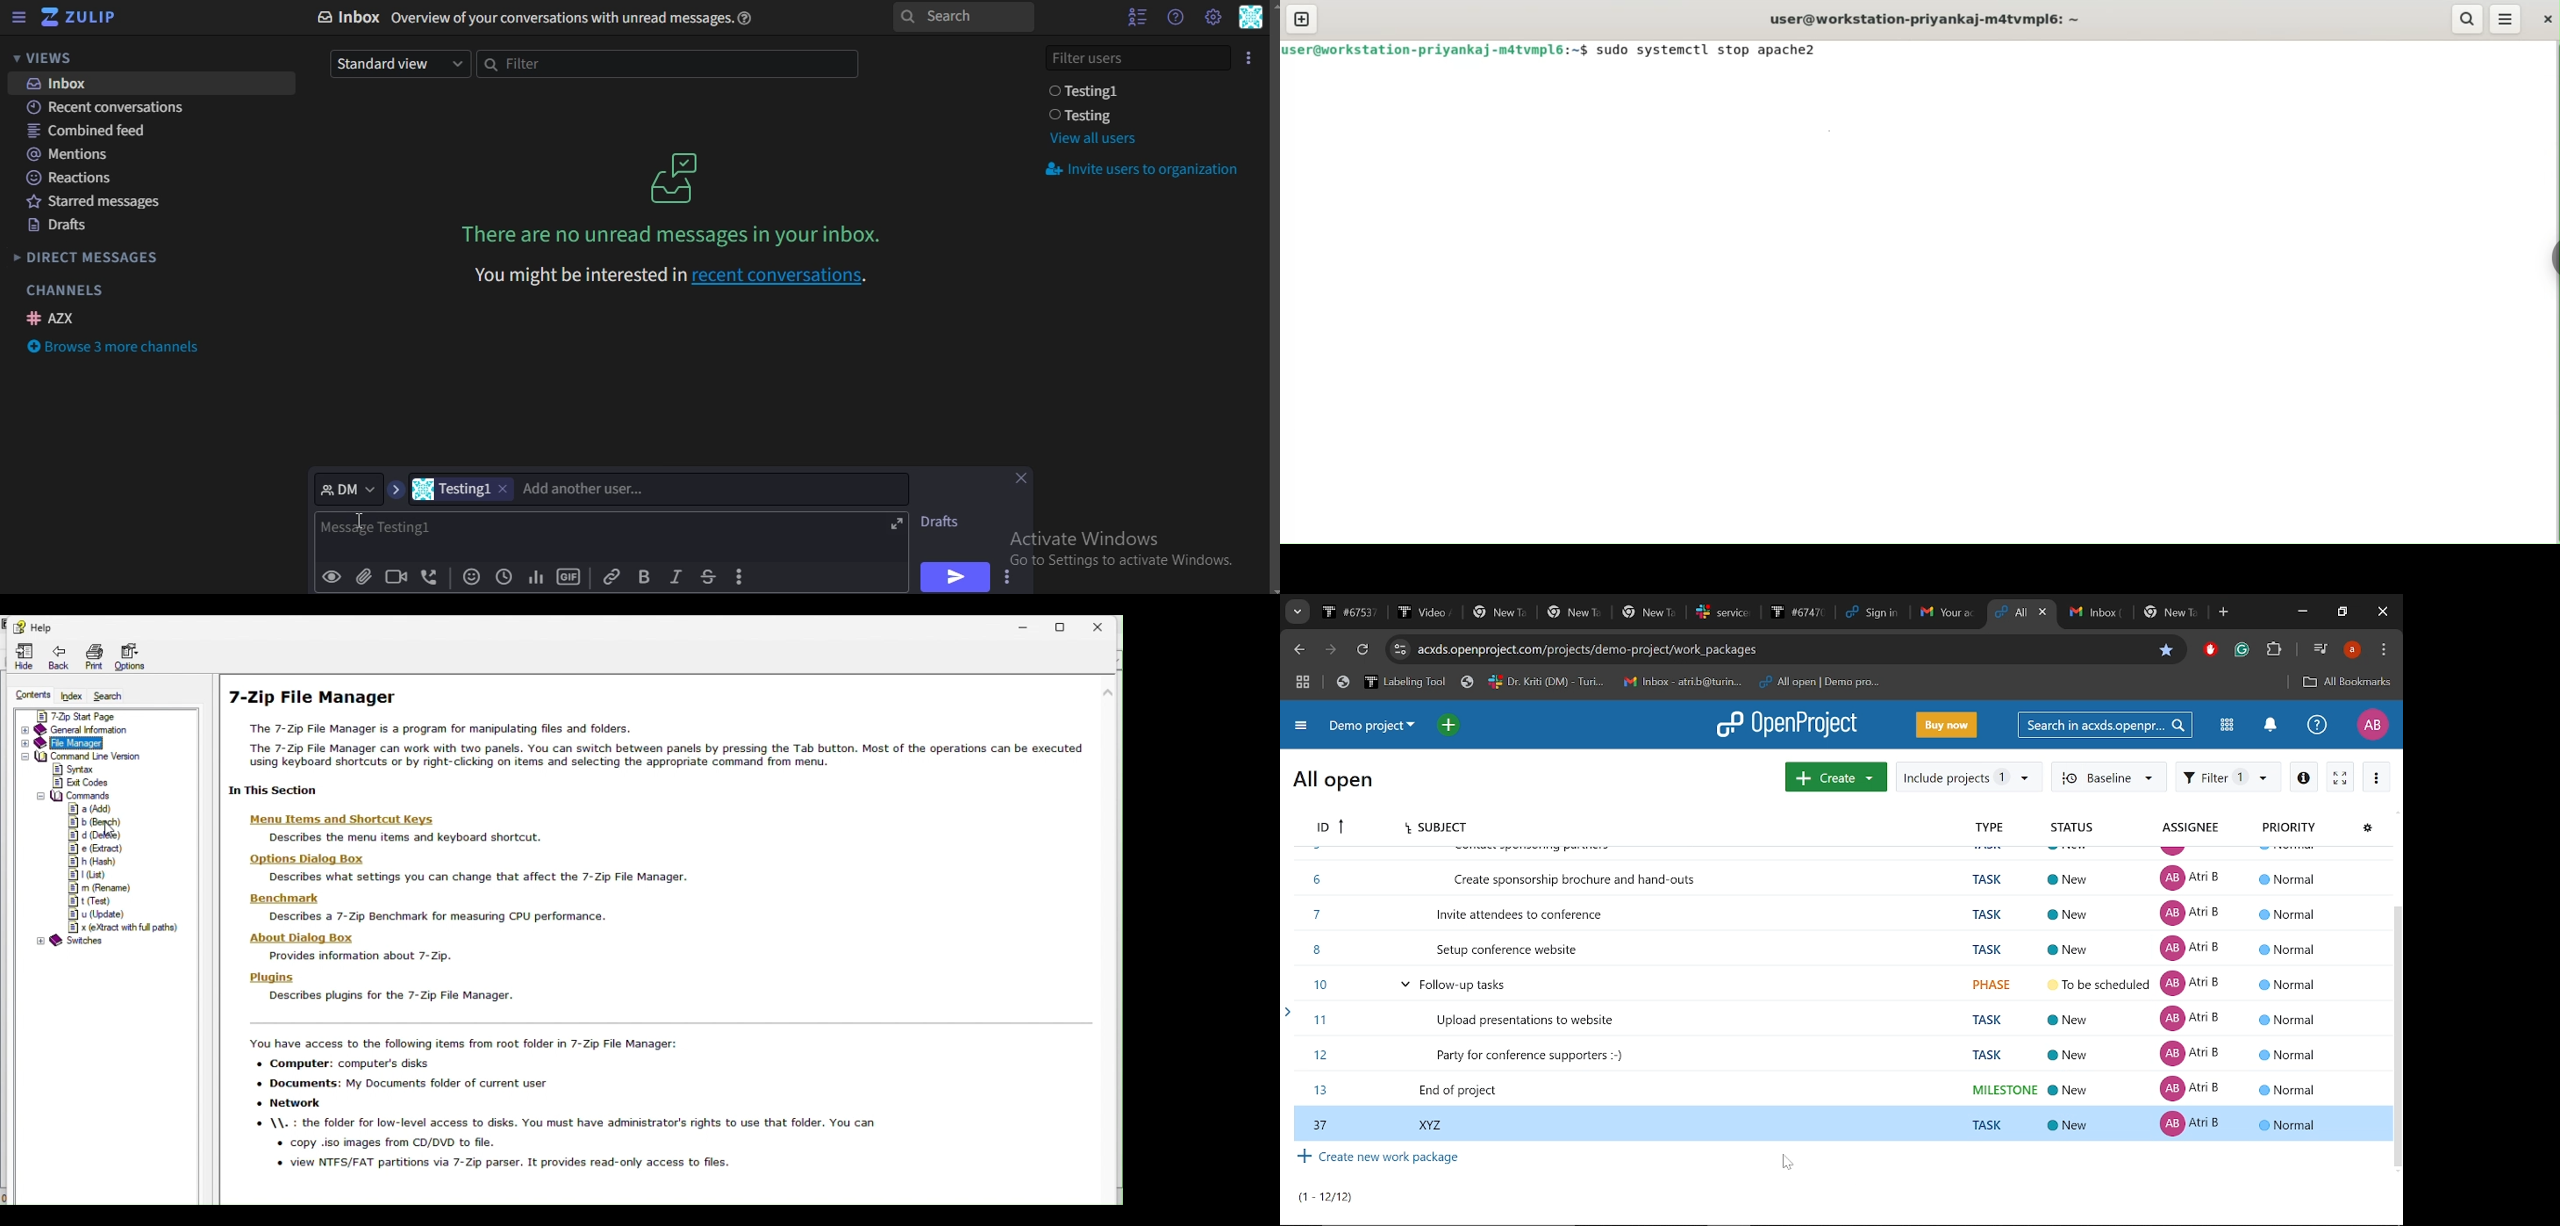 The width and height of the screenshot is (2576, 1232). What do you see at coordinates (1782, 1163) in the screenshot?
I see `cursor` at bounding box center [1782, 1163].